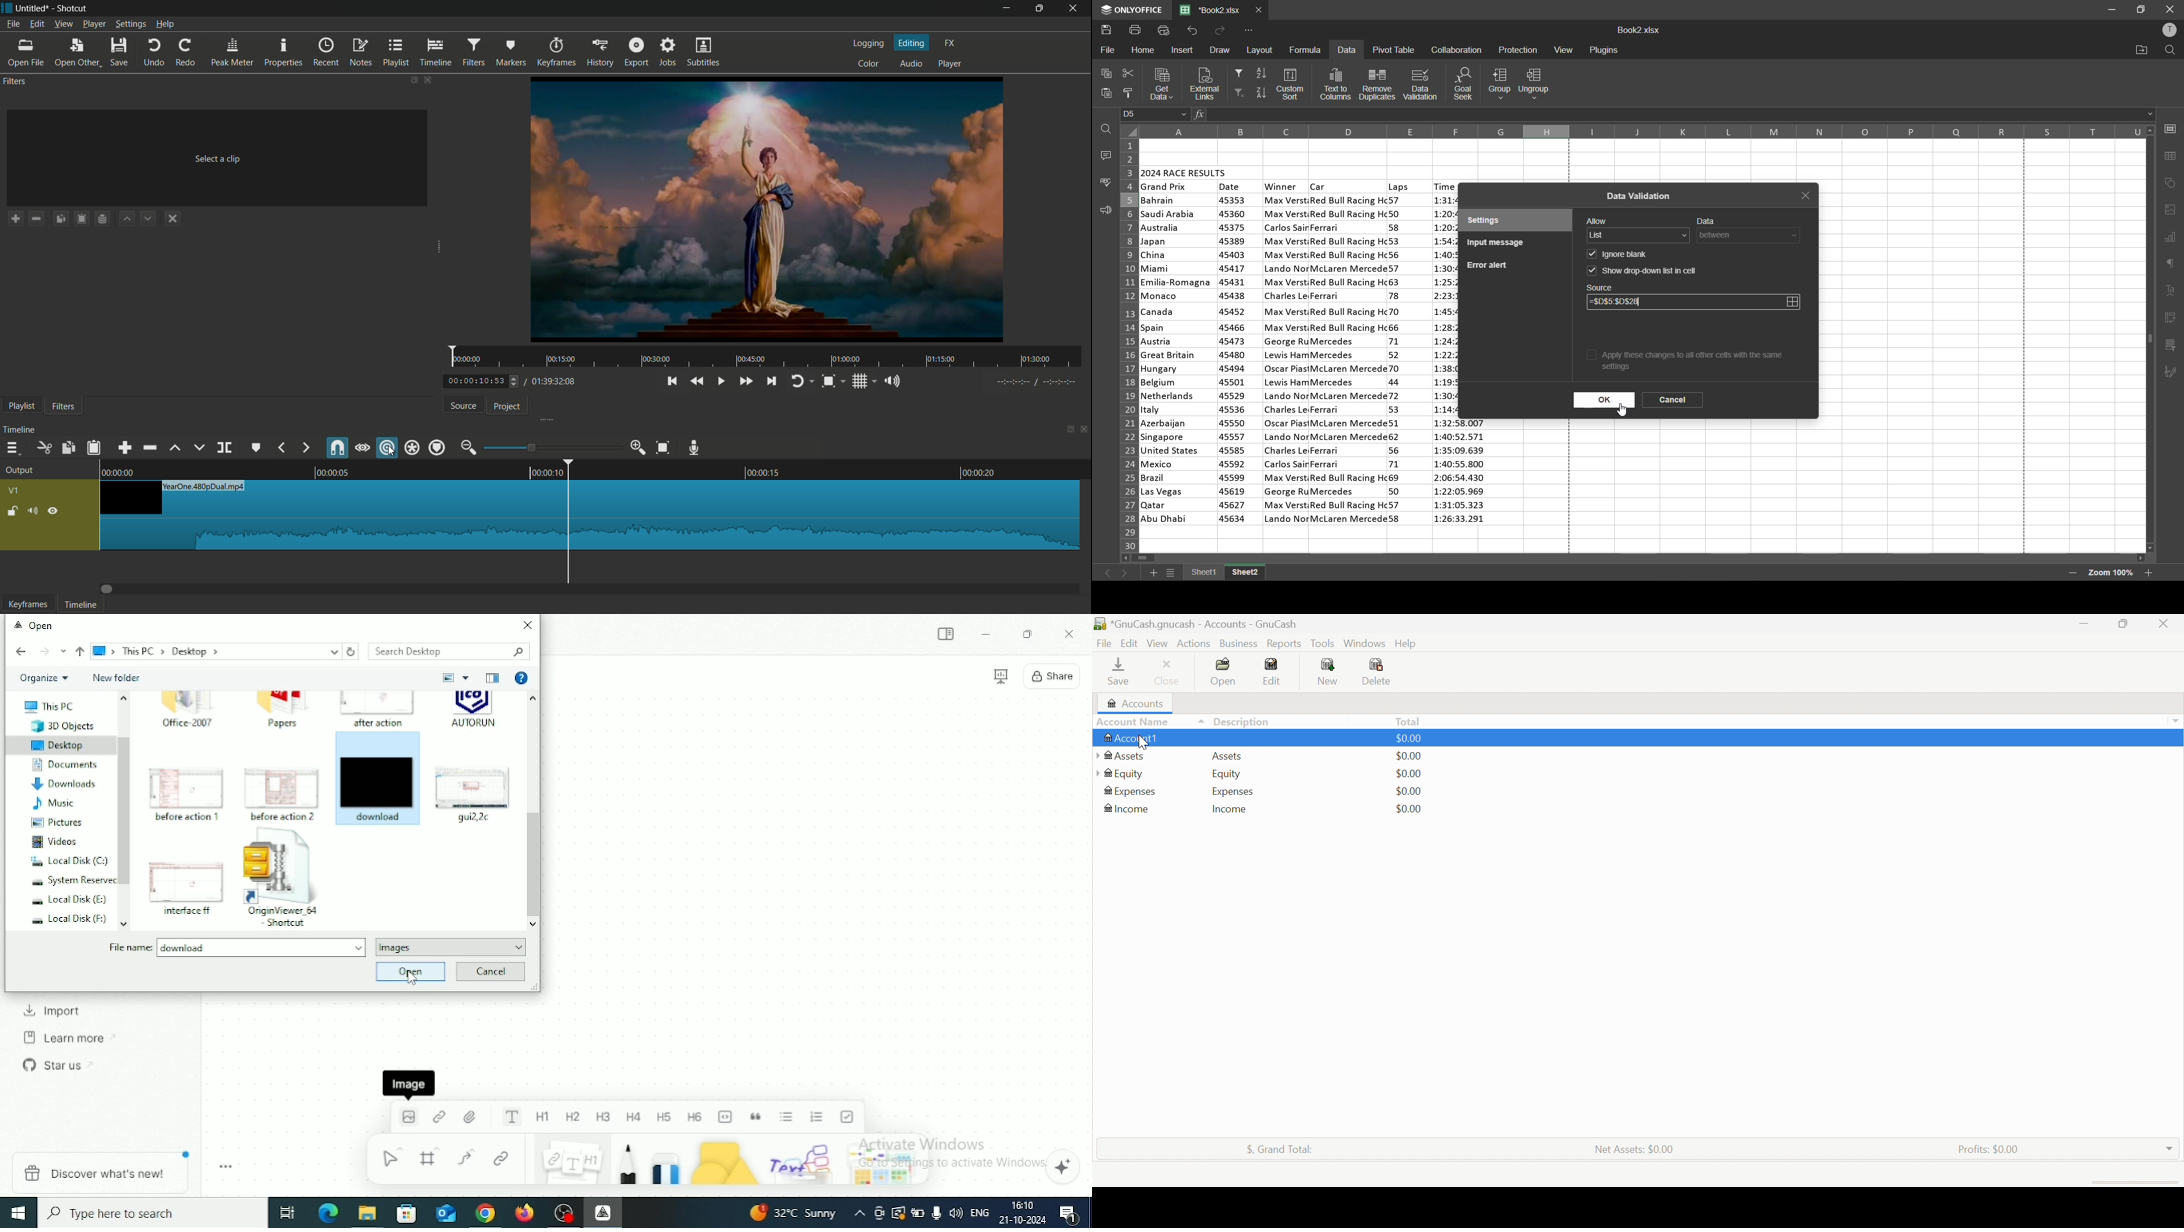  I want to click on Select, so click(390, 1157).